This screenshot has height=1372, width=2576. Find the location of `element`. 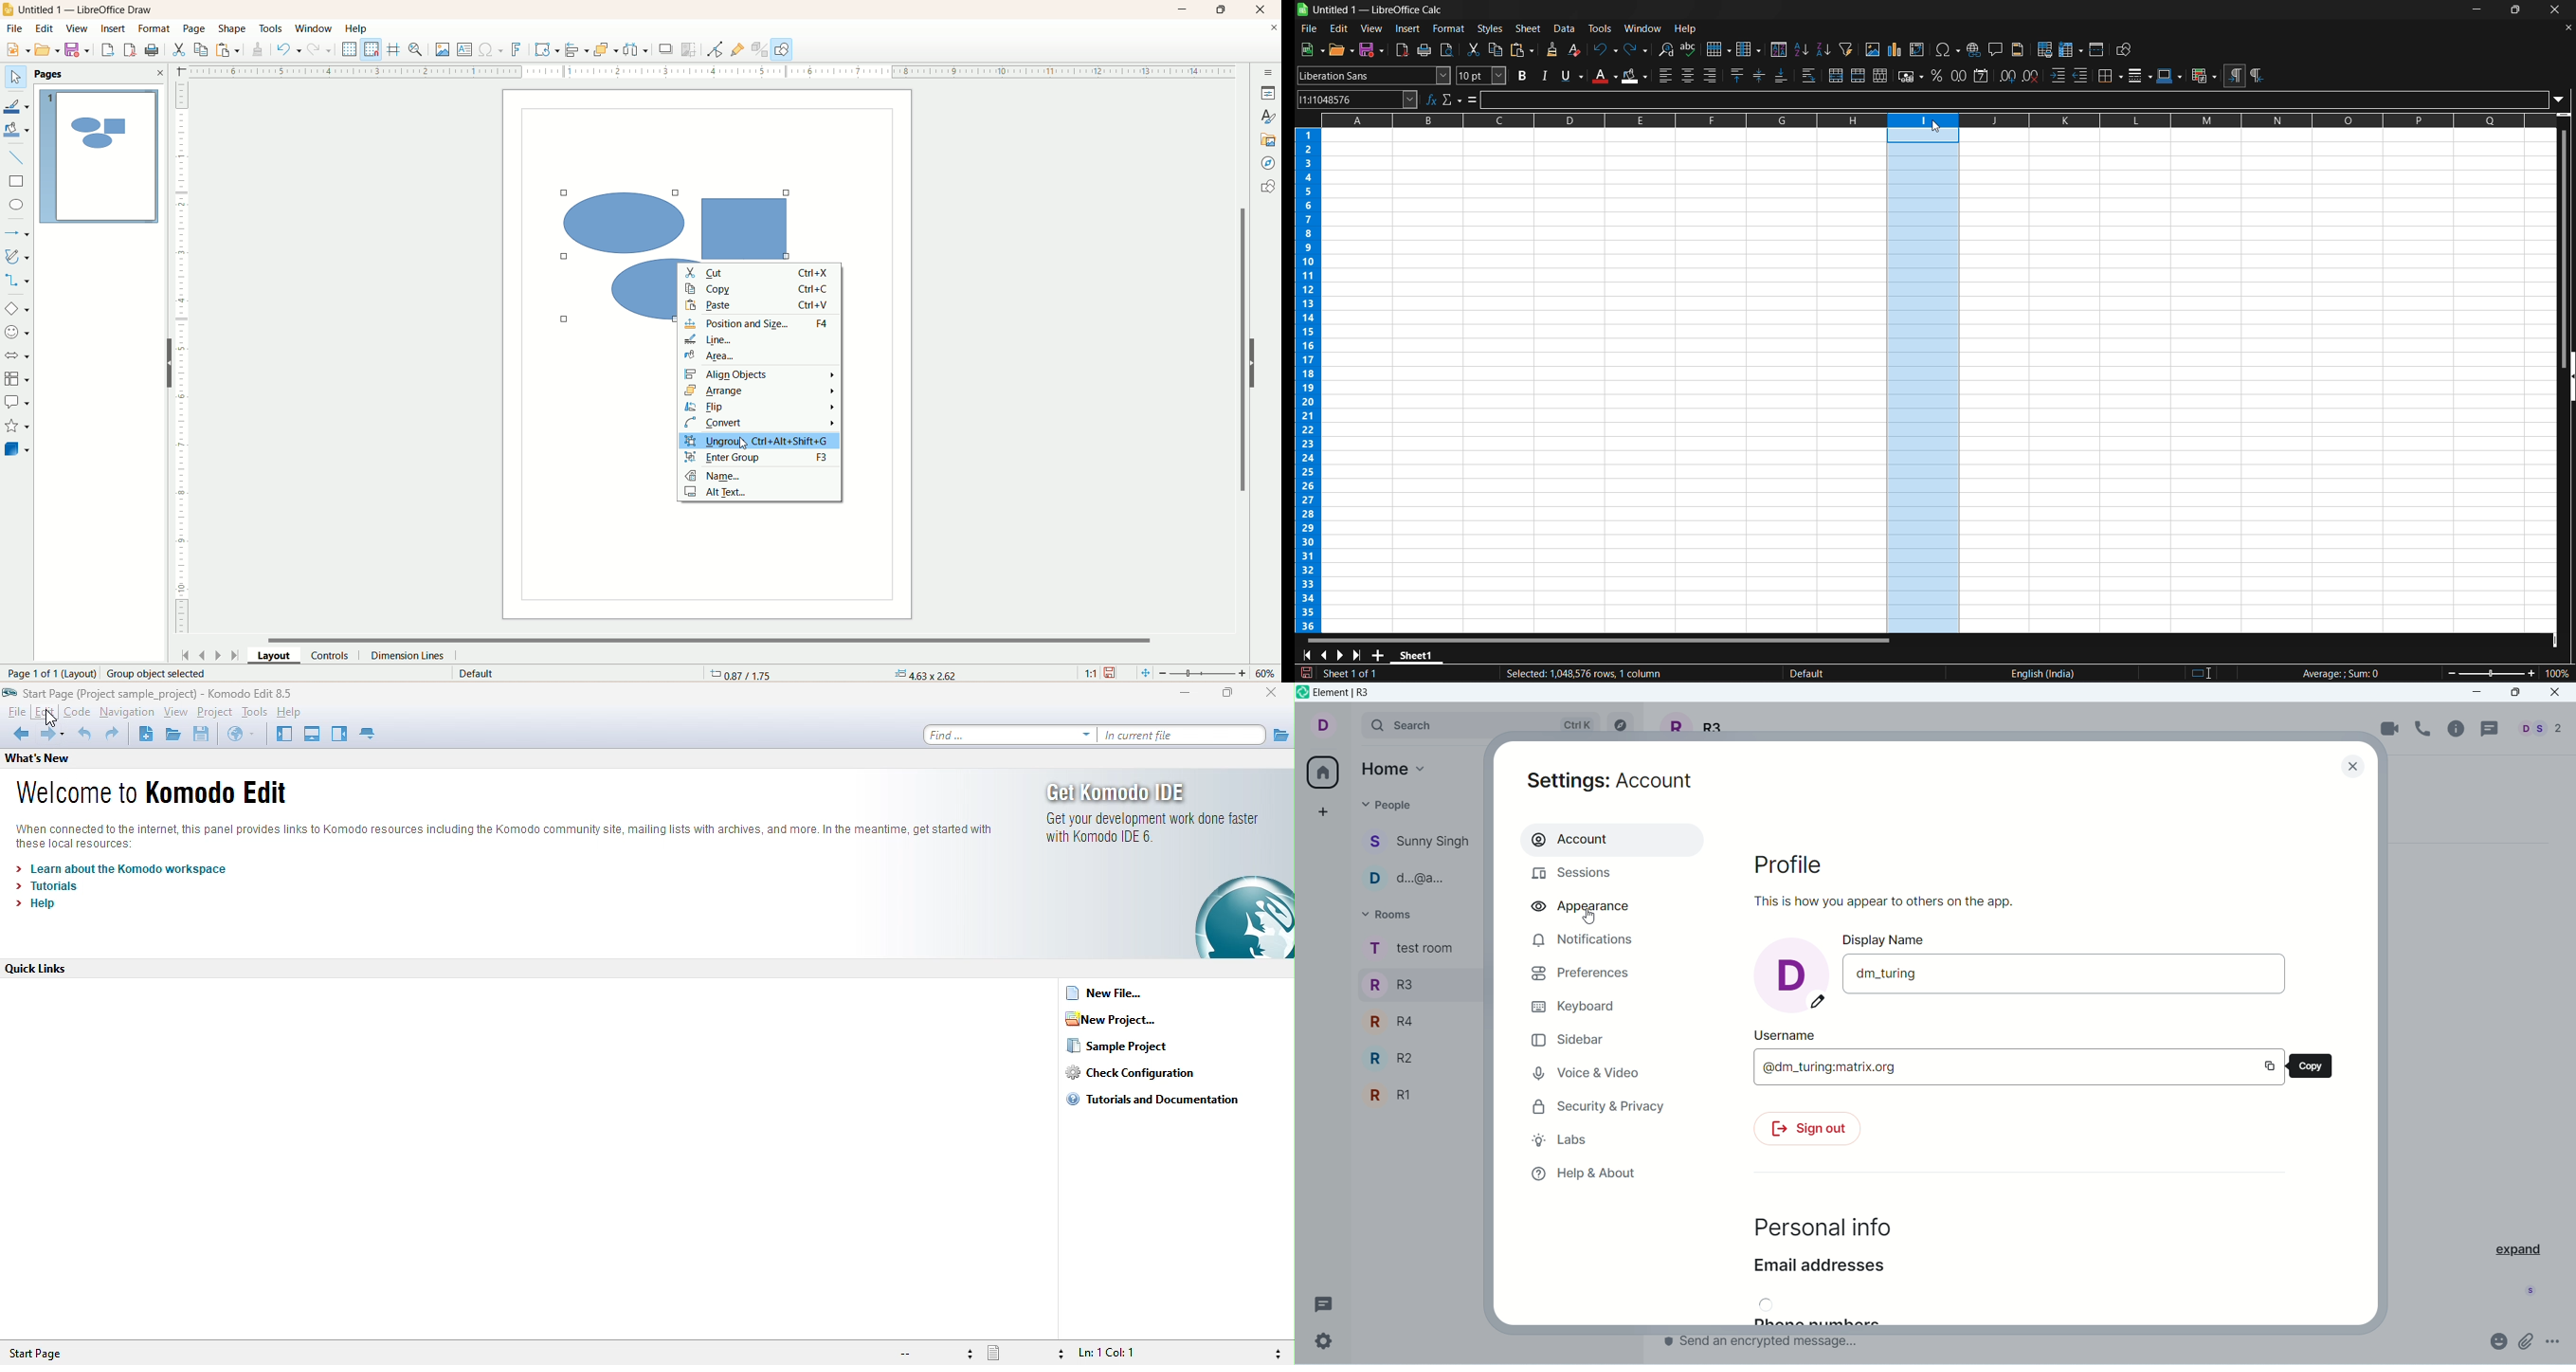

element is located at coordinates (1345, 694).